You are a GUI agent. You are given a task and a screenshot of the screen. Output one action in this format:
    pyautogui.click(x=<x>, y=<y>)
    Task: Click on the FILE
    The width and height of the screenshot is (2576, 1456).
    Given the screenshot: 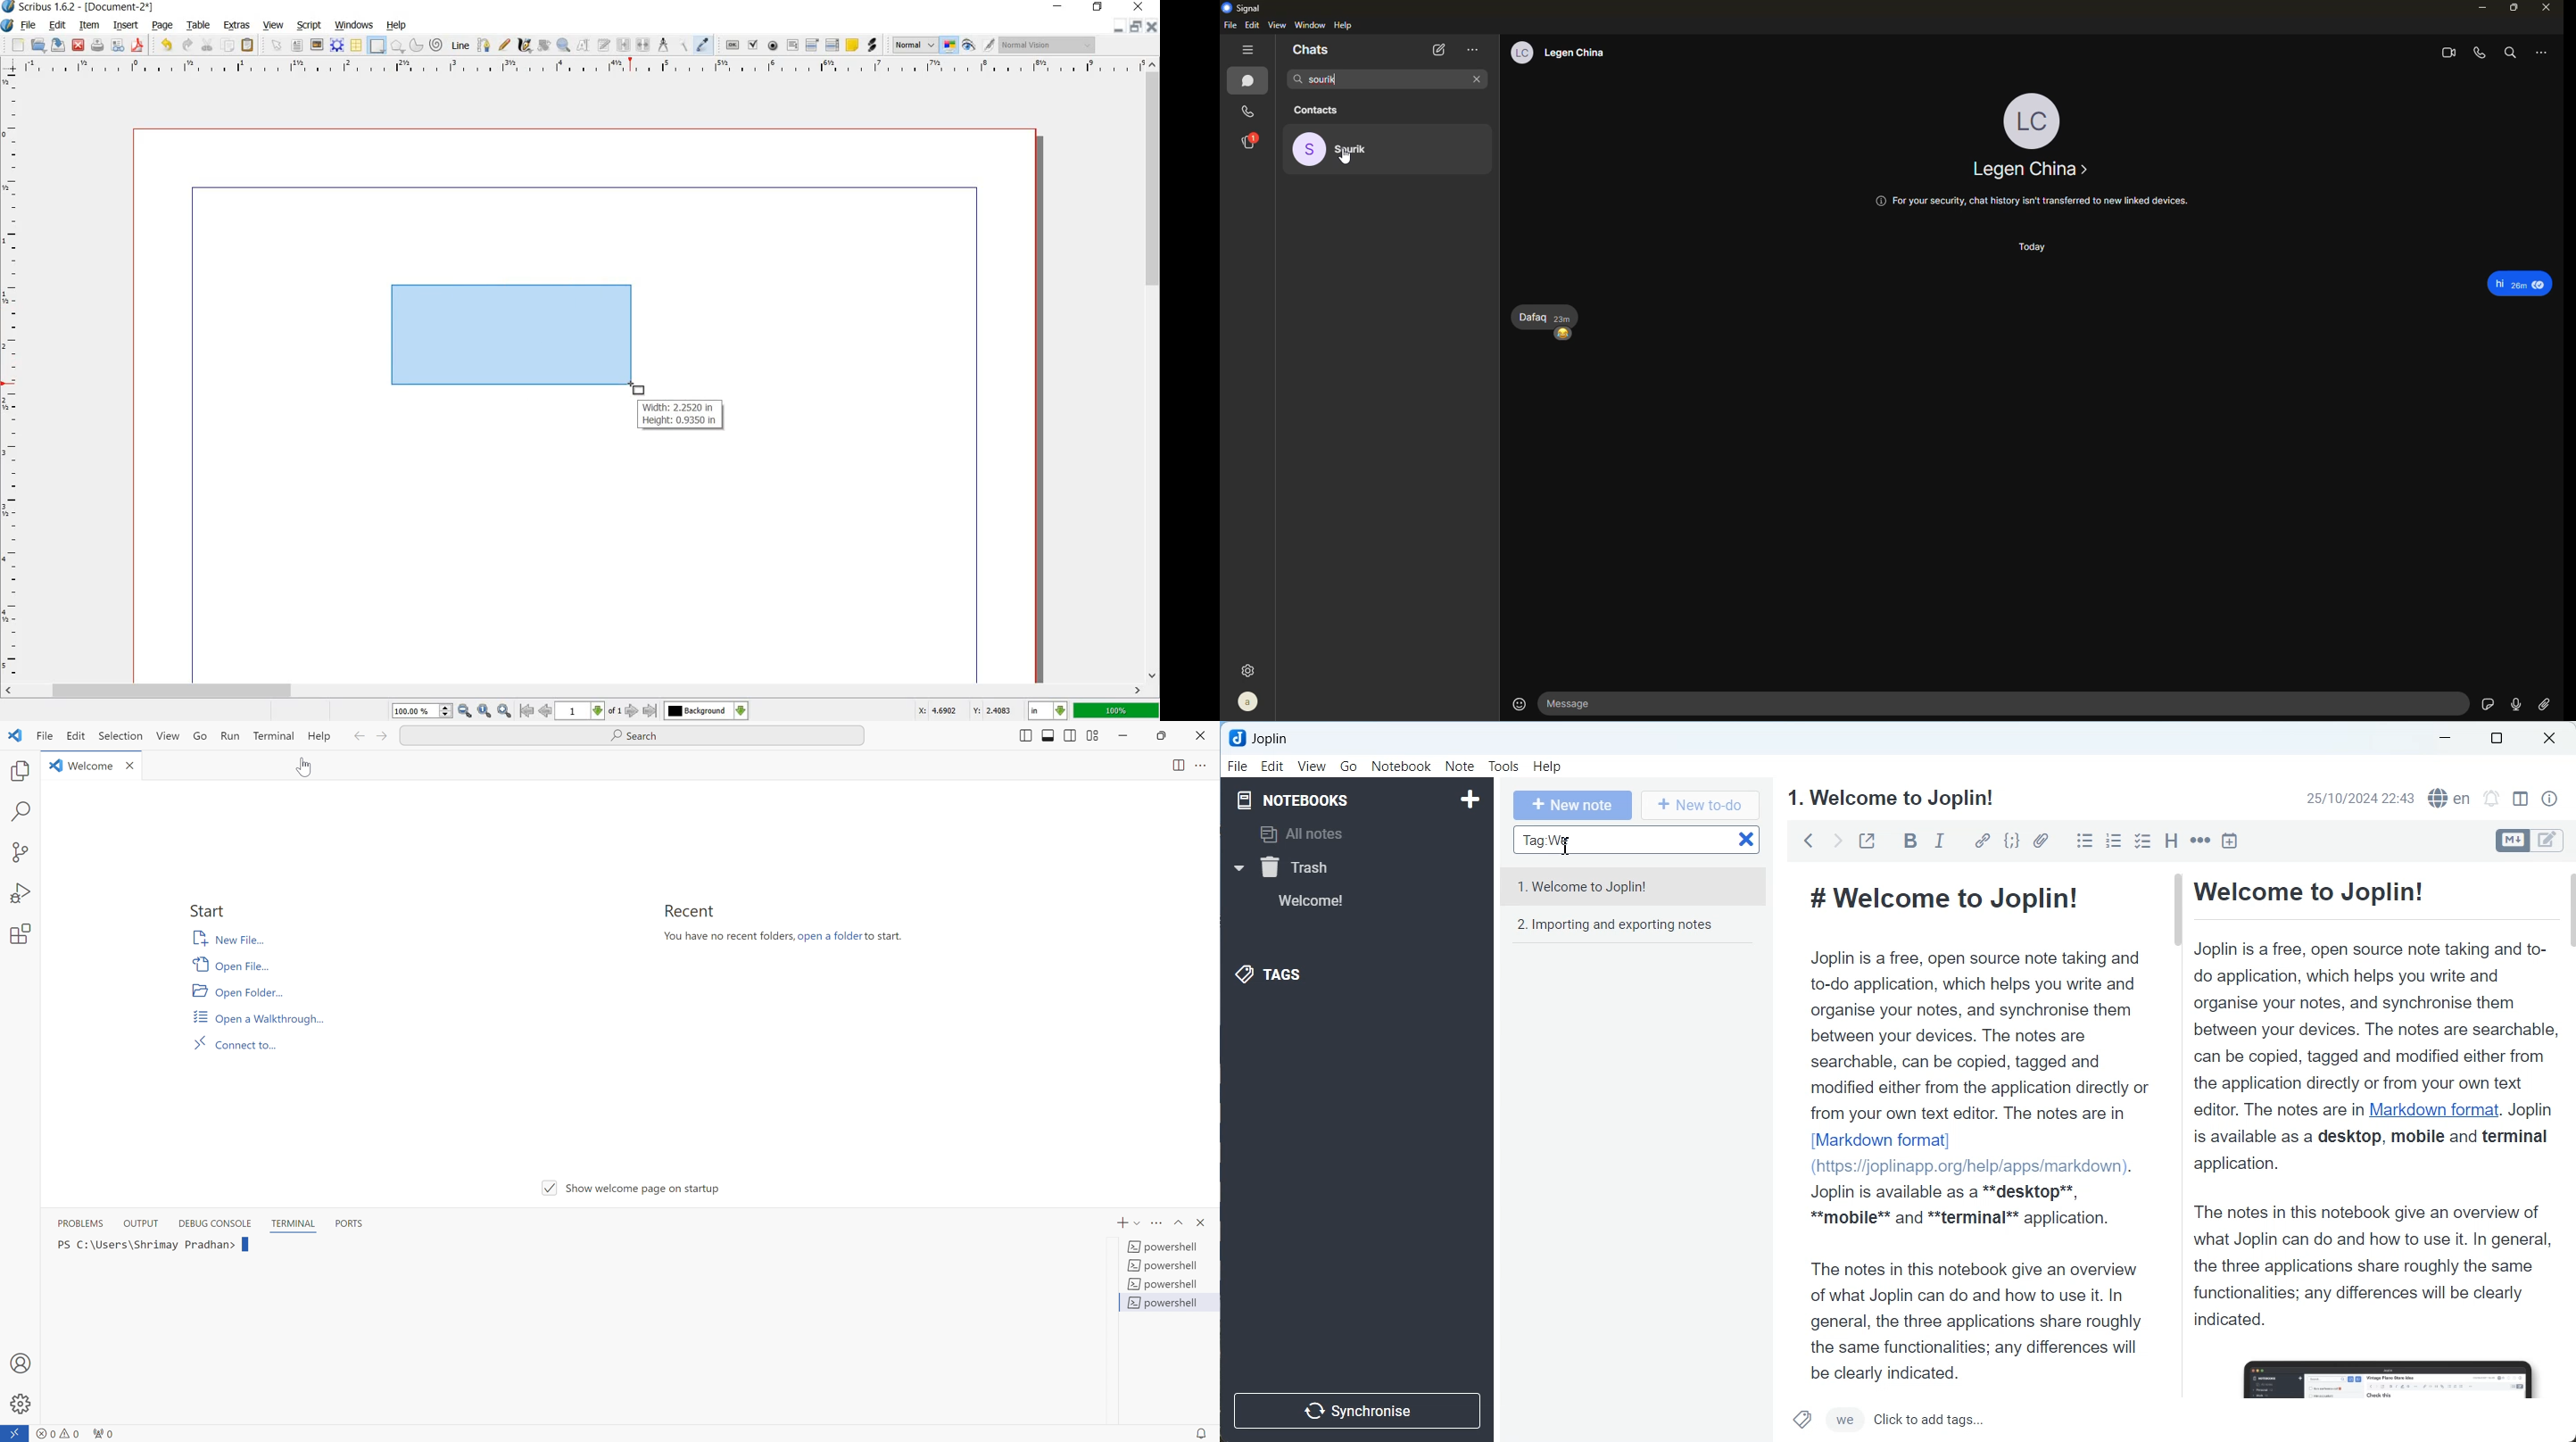 What is the action you would take?
    pyautogui.click(x=28, y=26)
    